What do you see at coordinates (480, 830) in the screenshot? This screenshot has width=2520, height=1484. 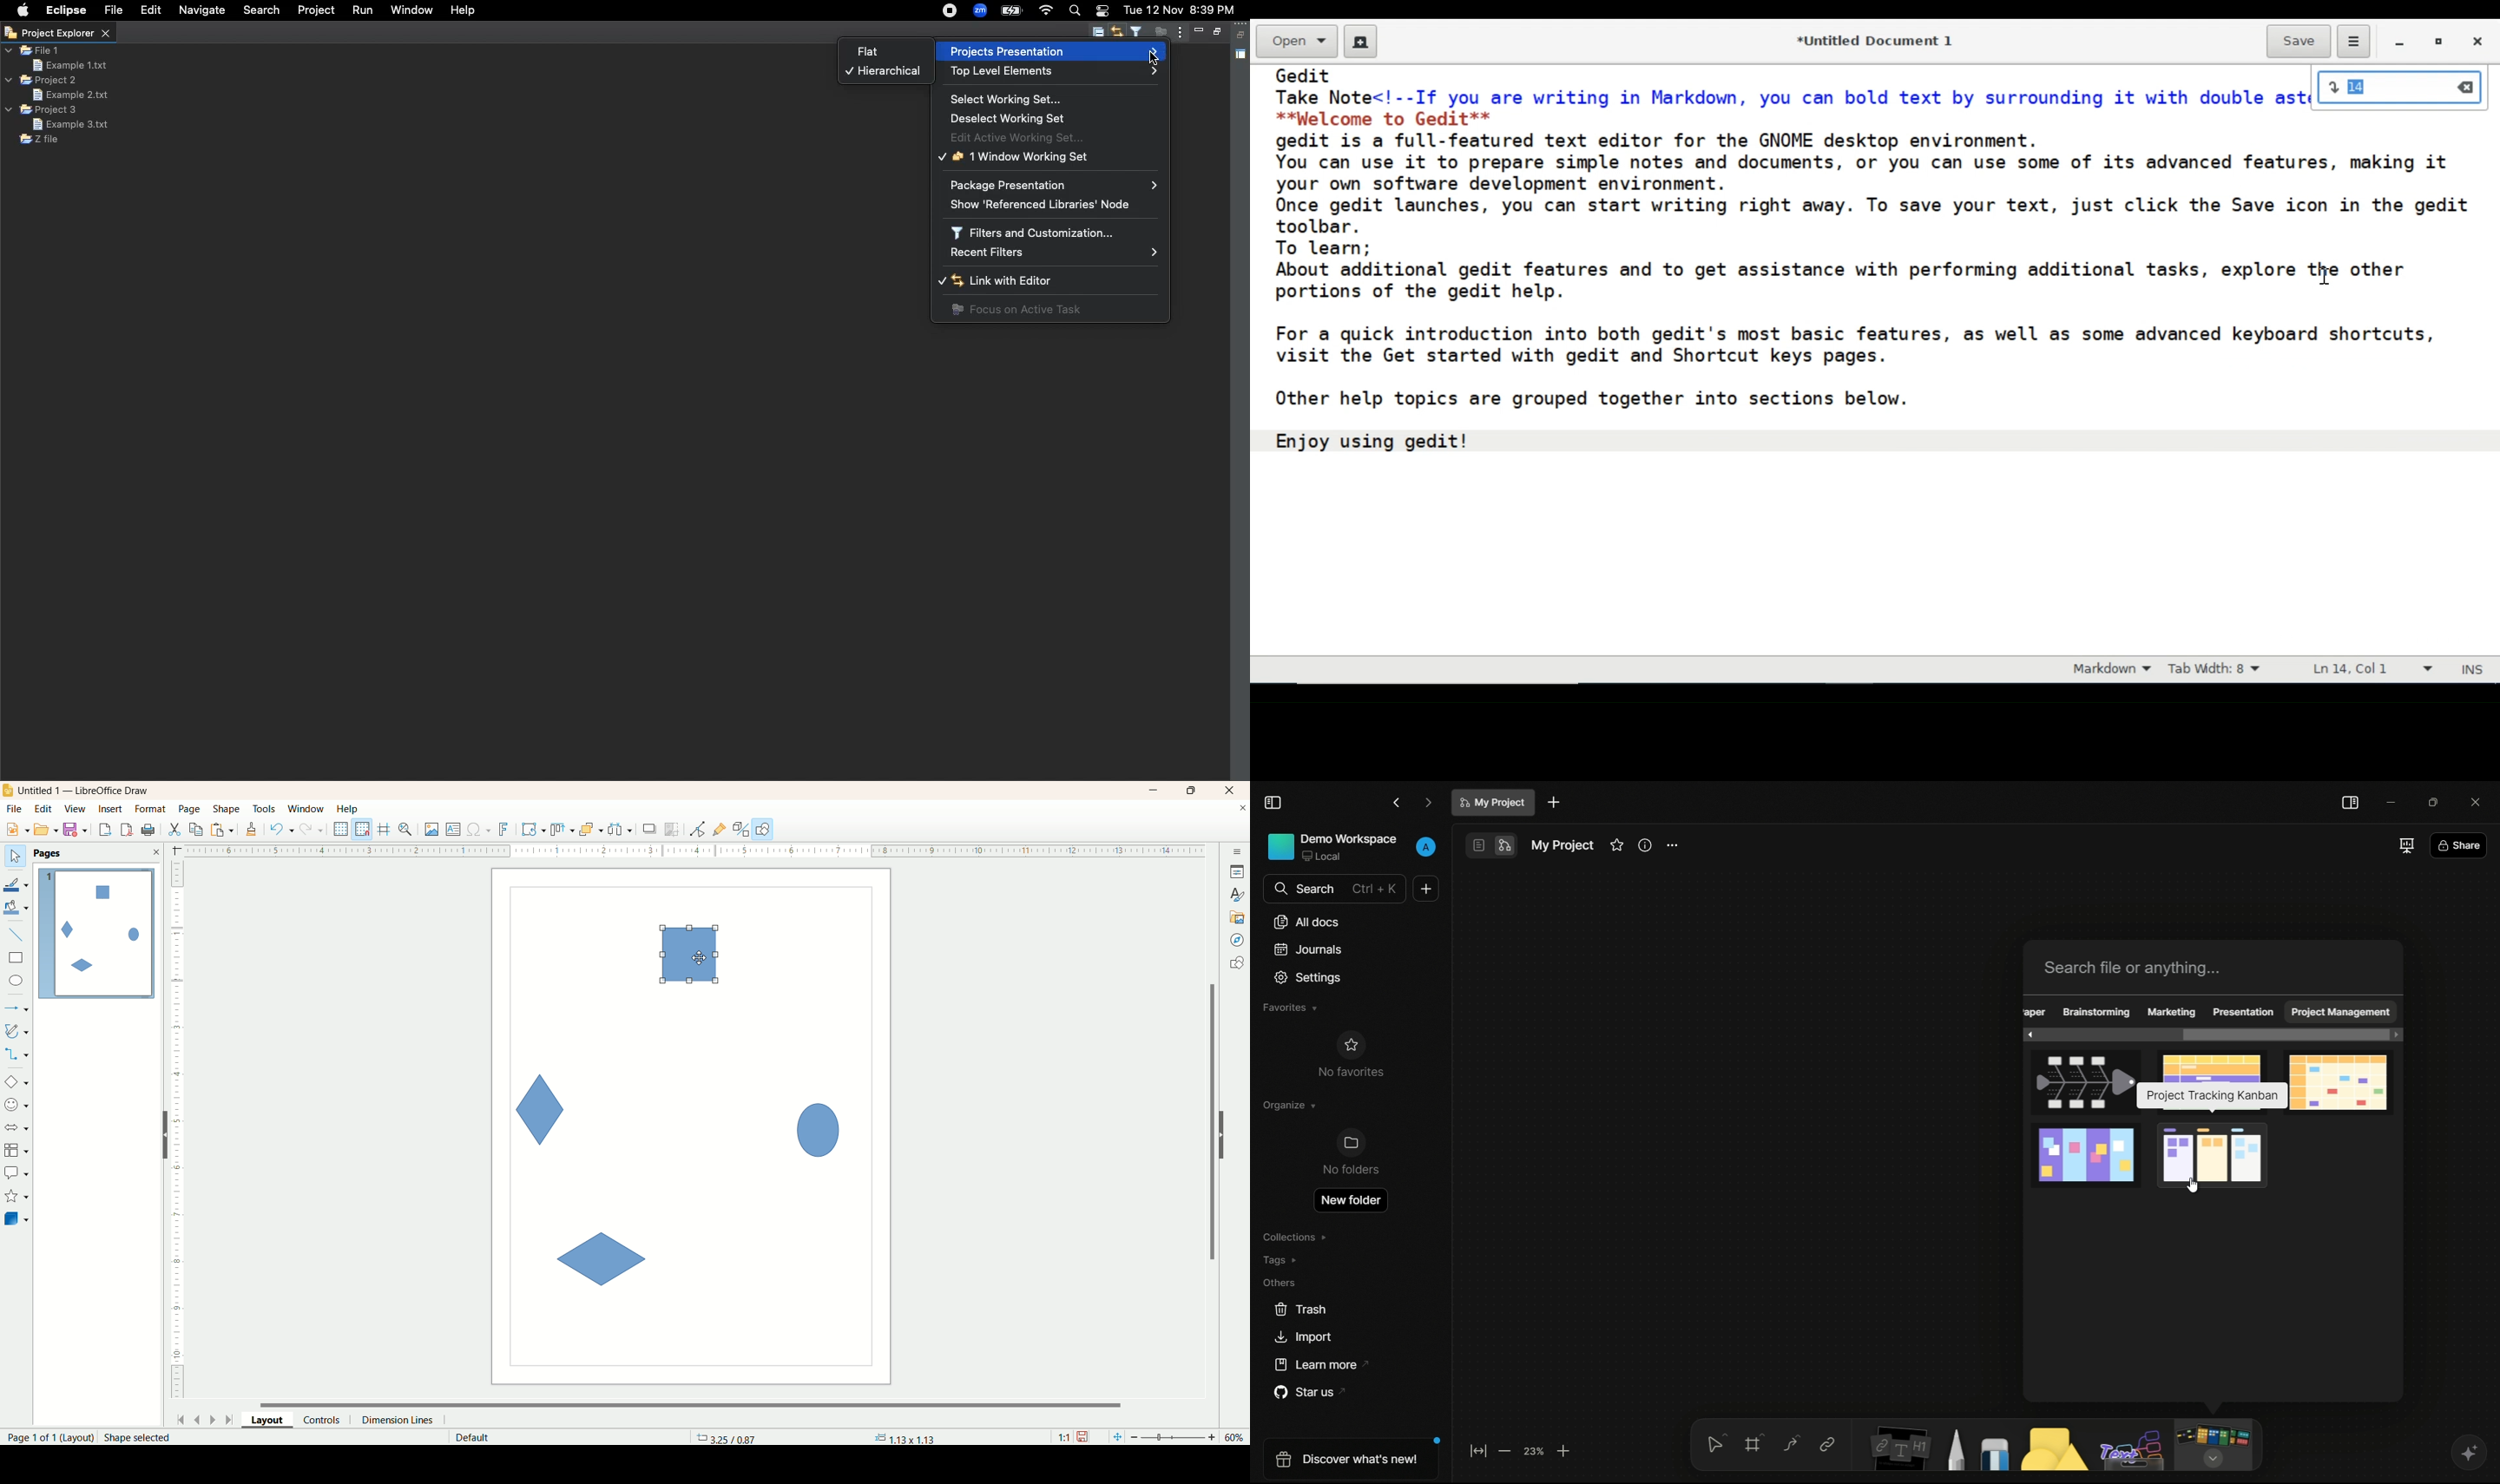 I see `special character` at bounding box center [480, 830].